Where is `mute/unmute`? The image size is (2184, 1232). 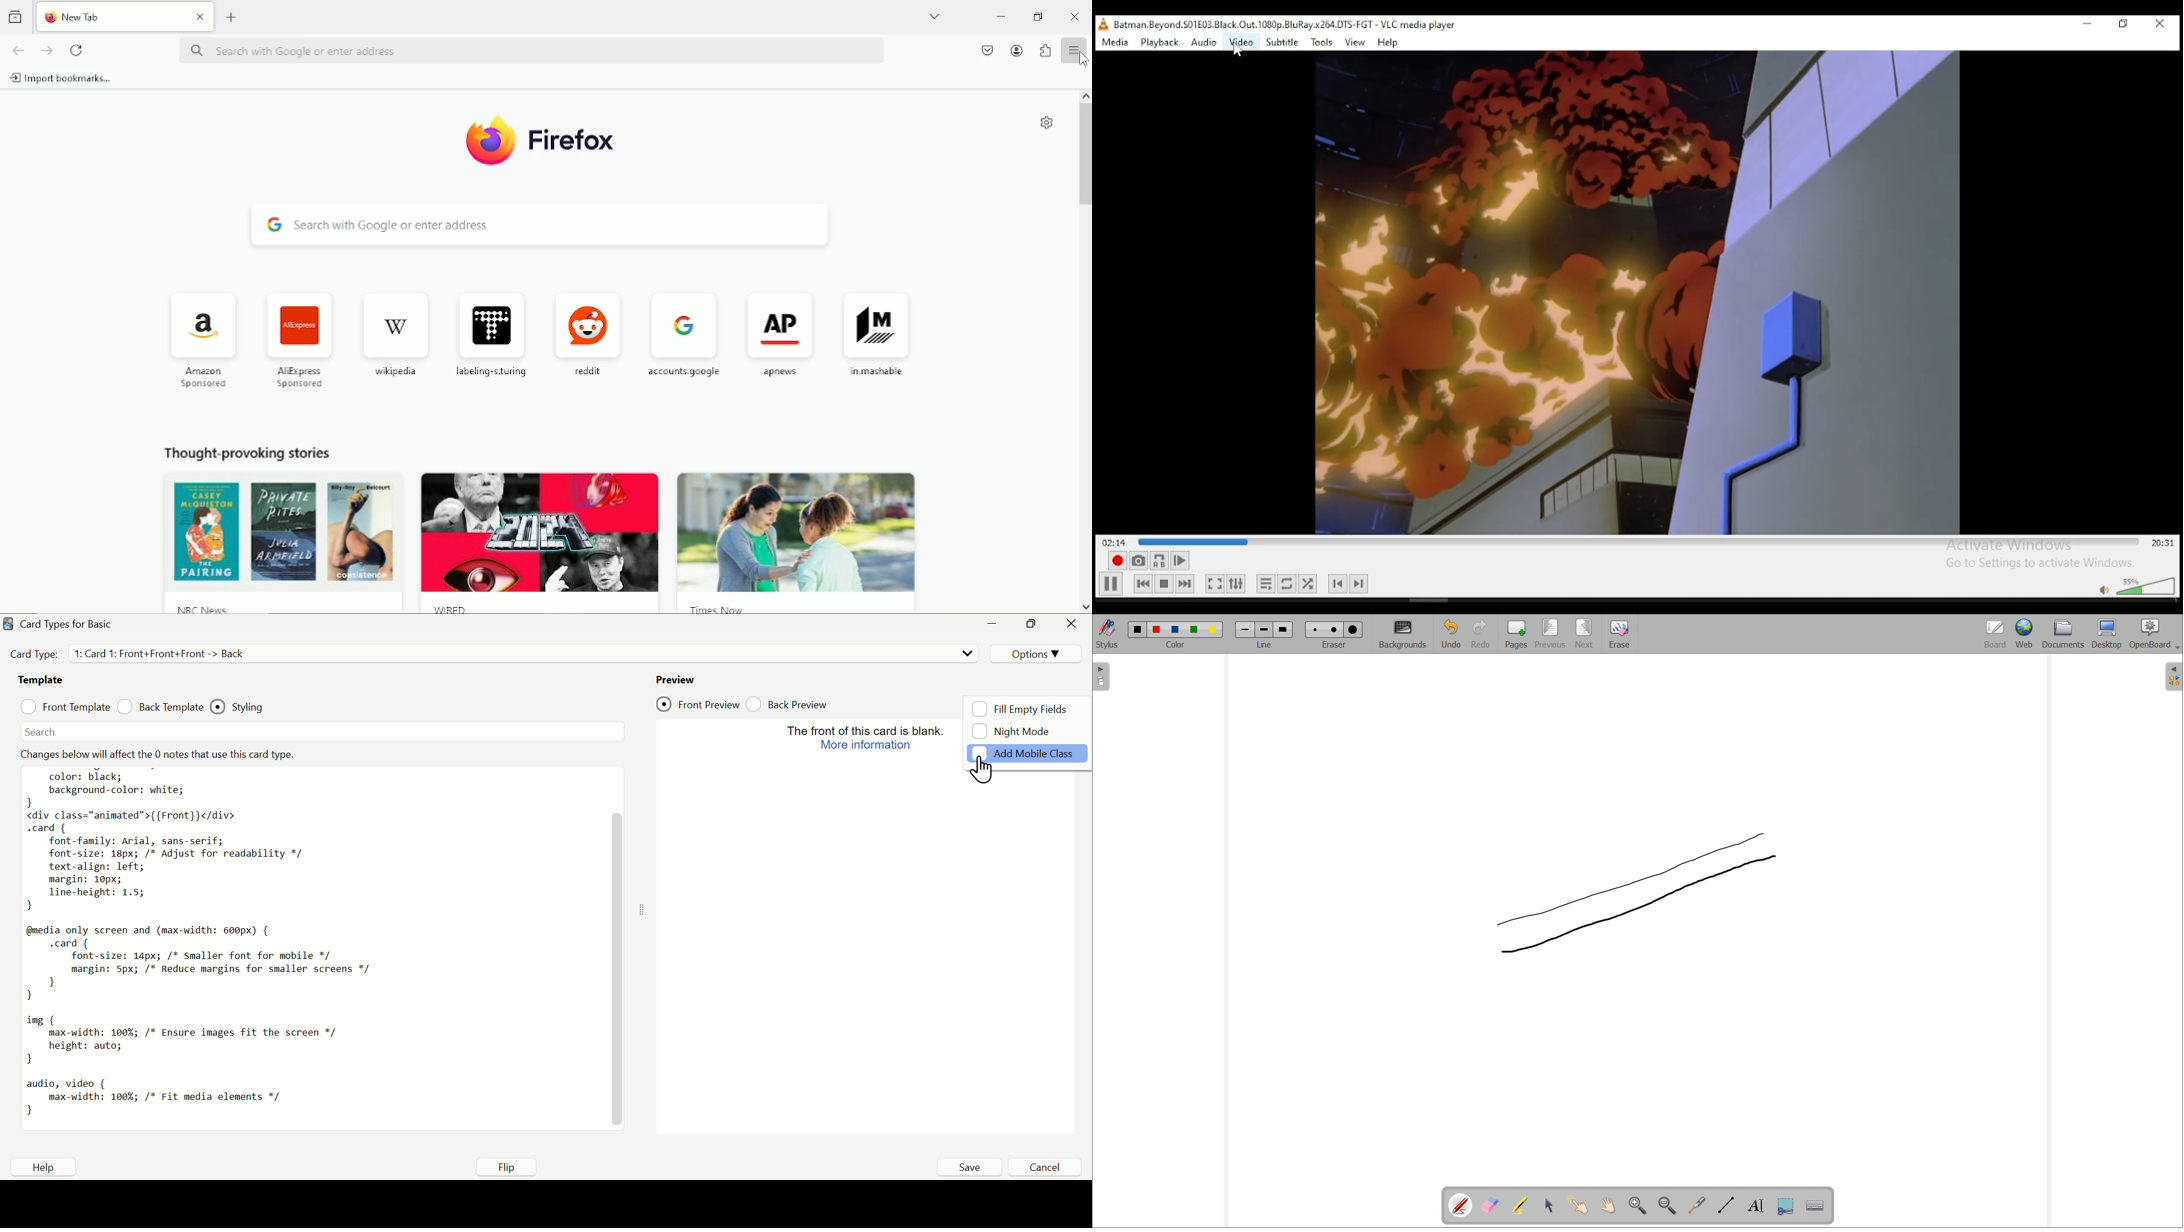 mute/unmute is located at coordinates (2102, 588).